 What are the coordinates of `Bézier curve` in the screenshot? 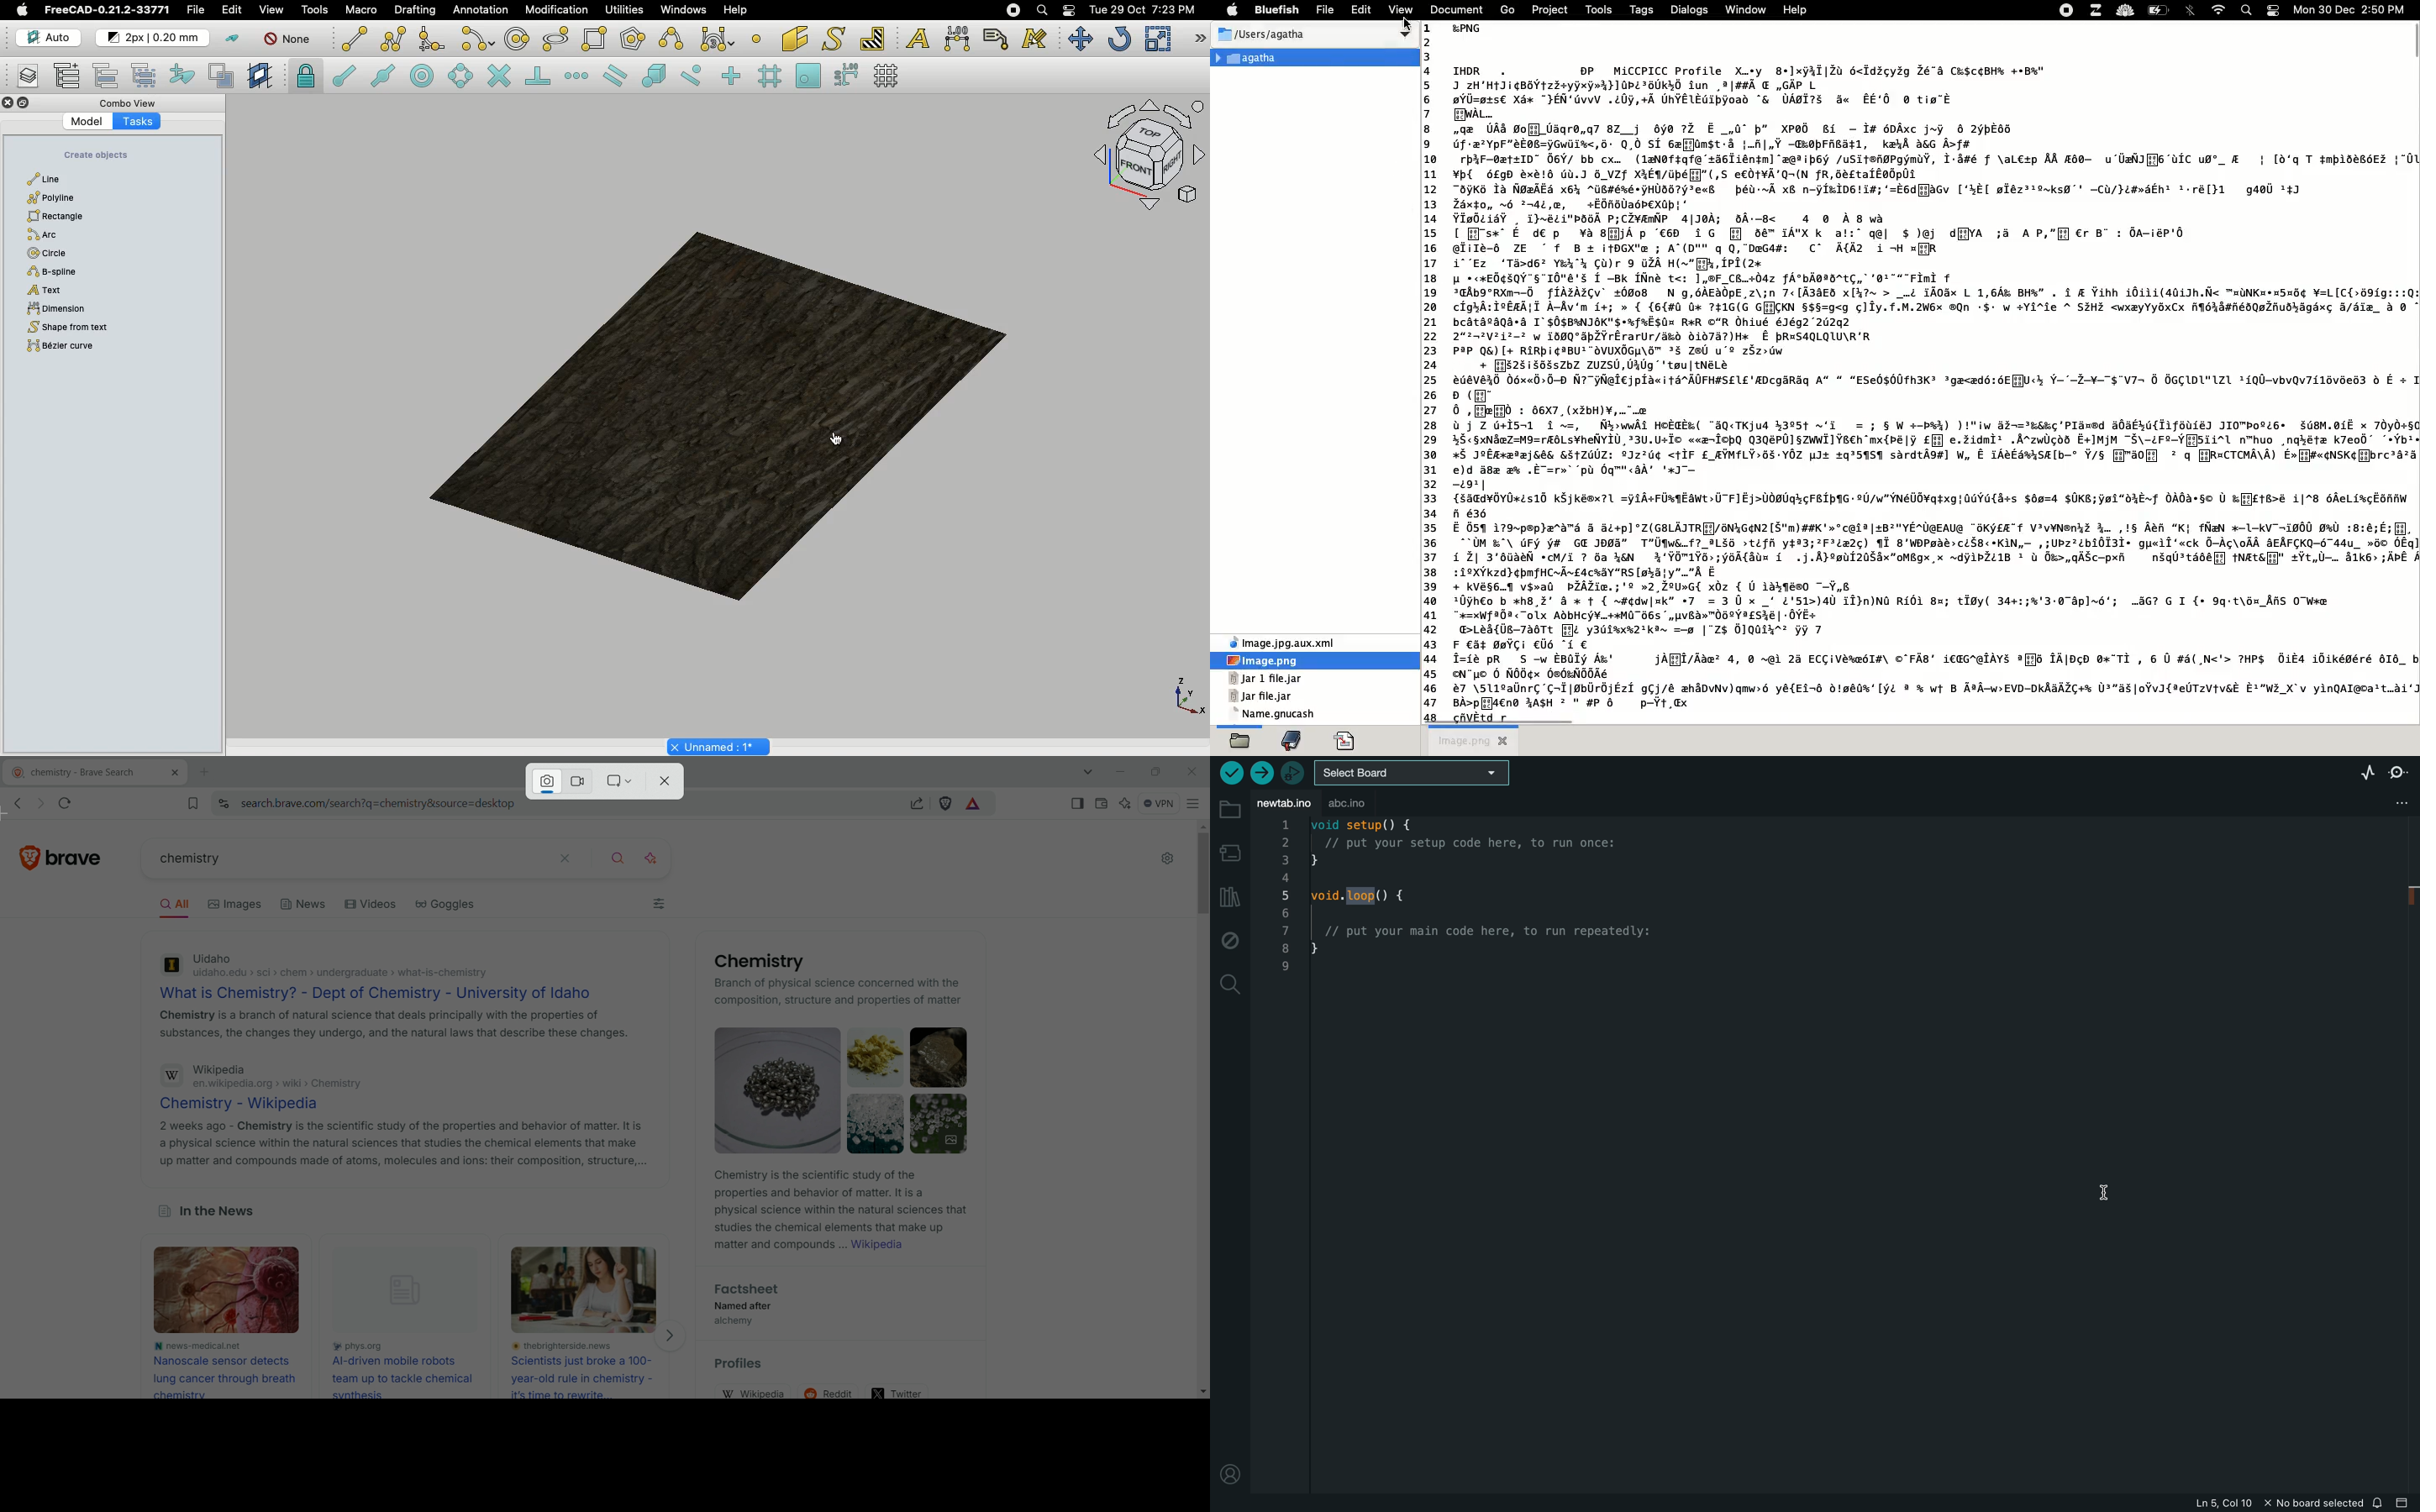 It's located at (59, 345).